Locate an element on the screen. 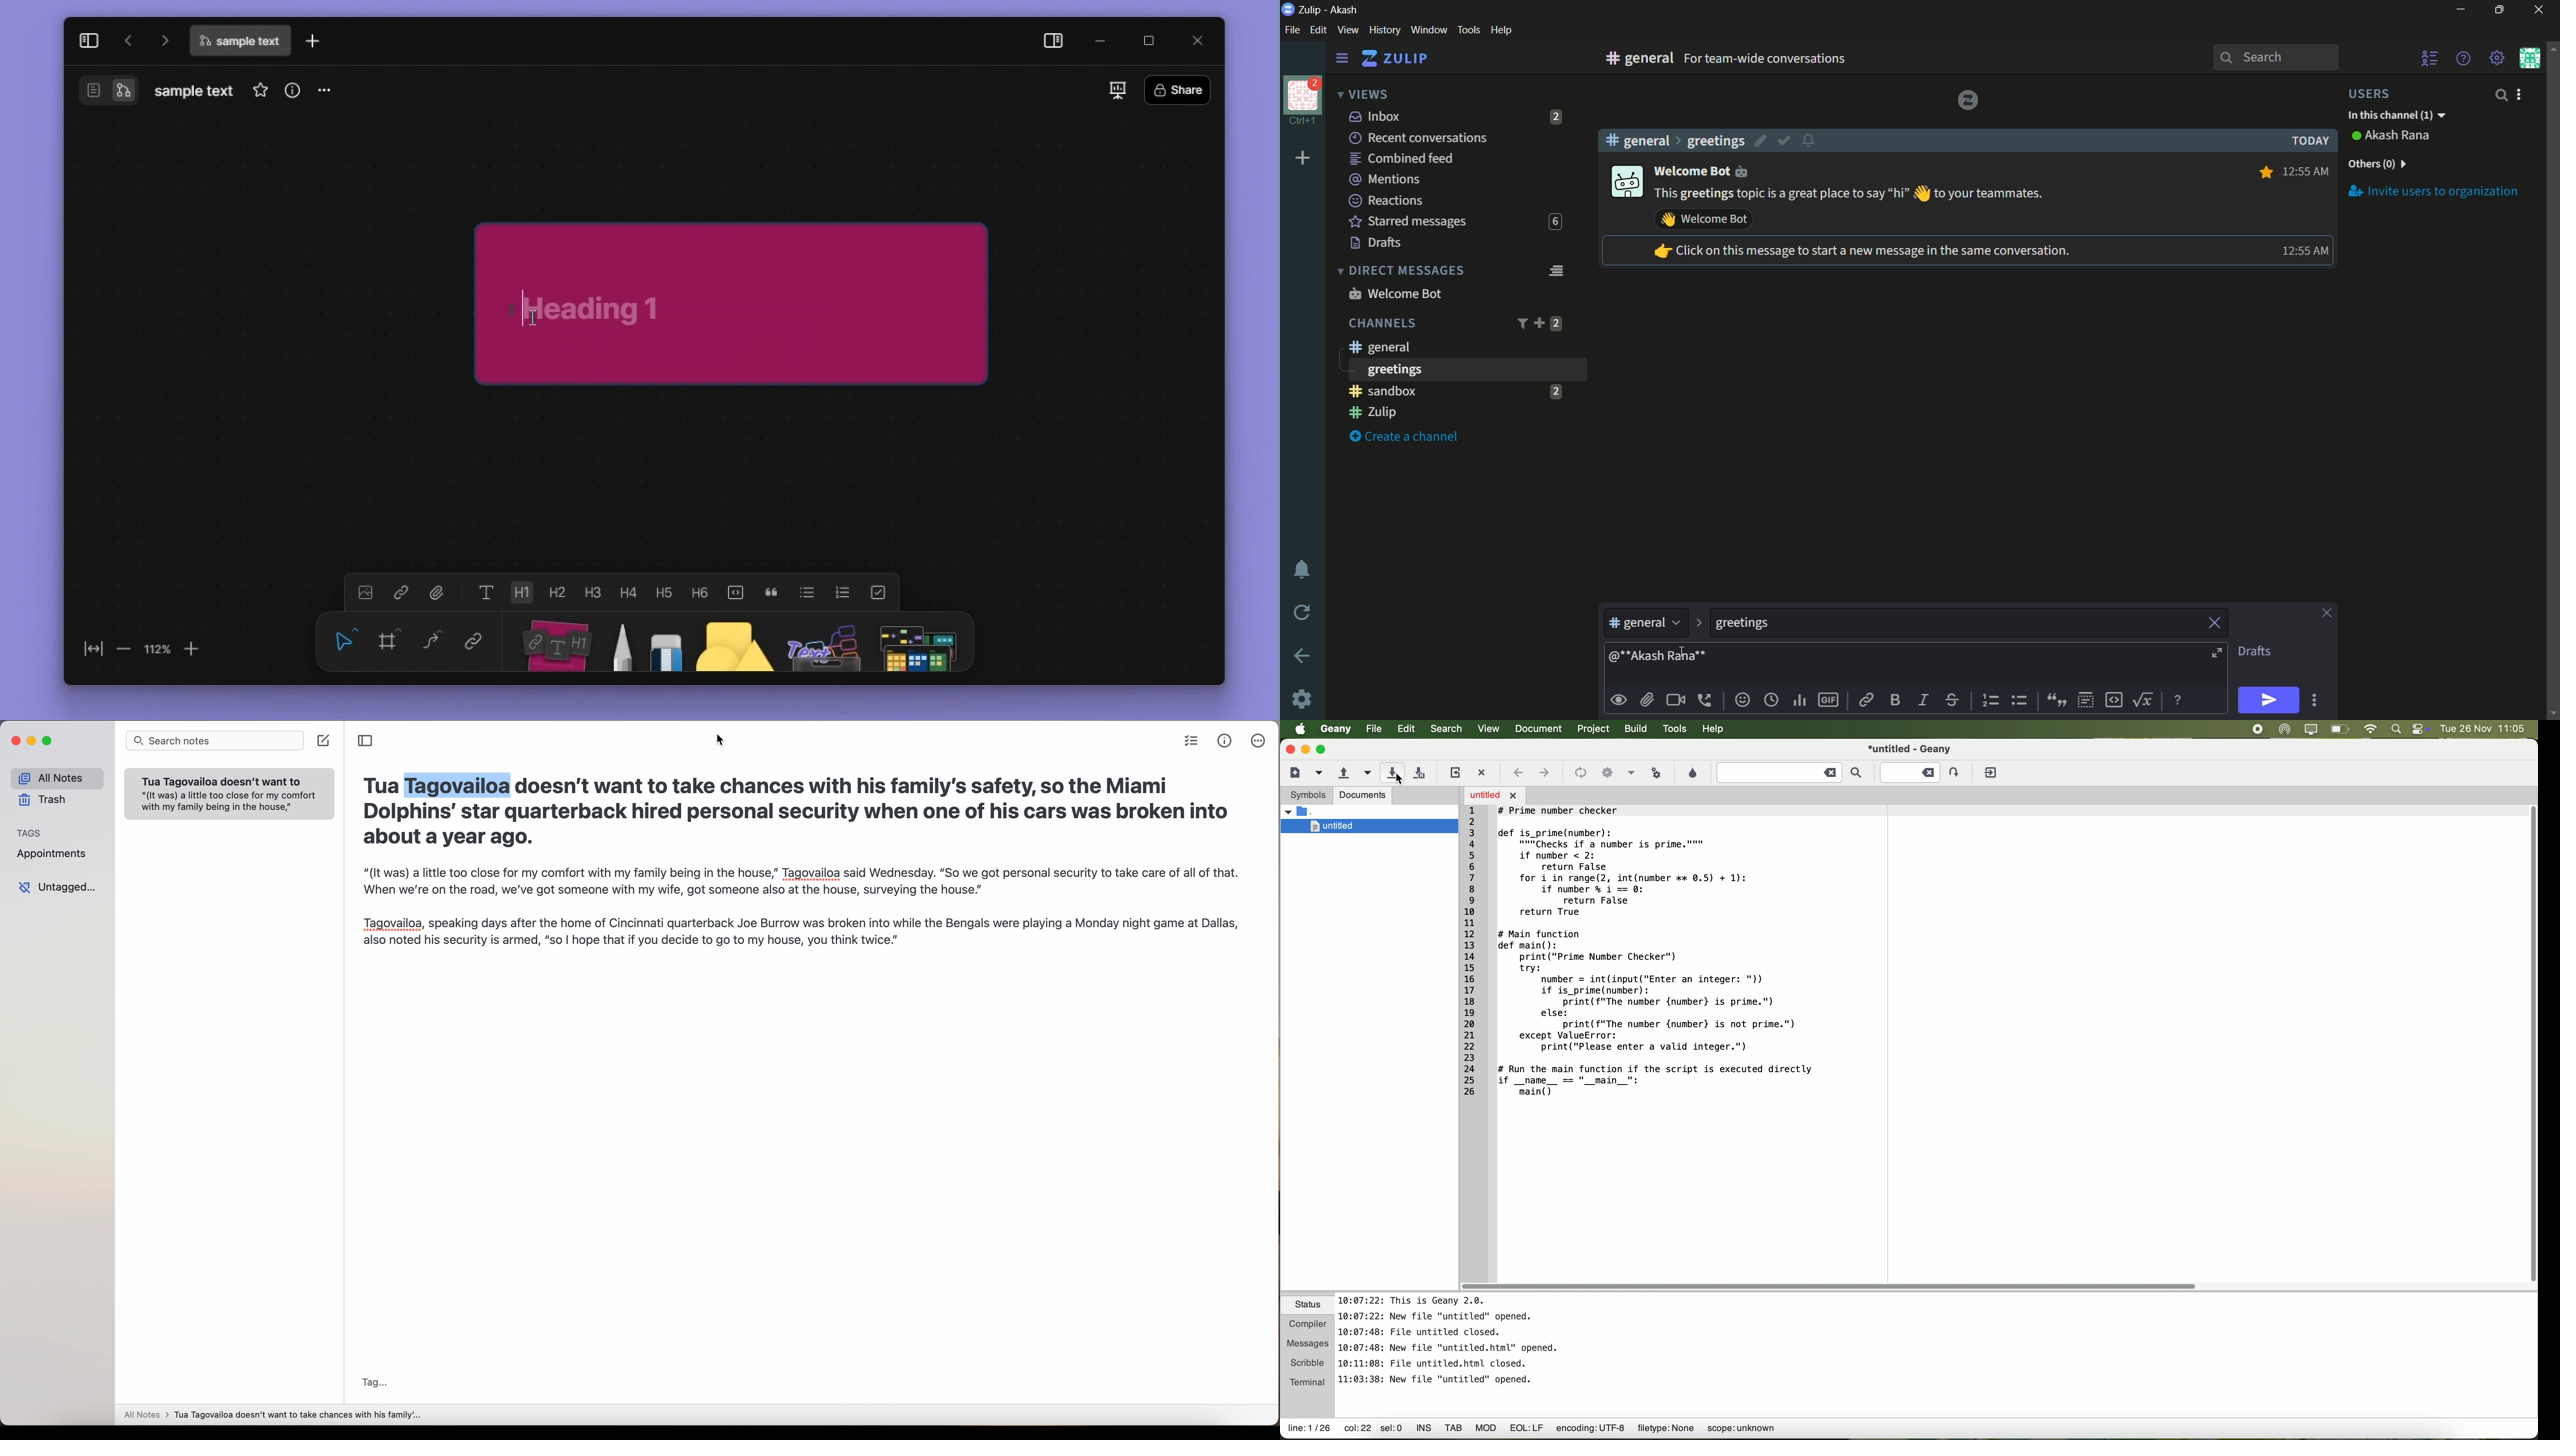 Image resolution: width=2576 pixels, height=1456 pixels. maths is located at coordinates (2145, 699).